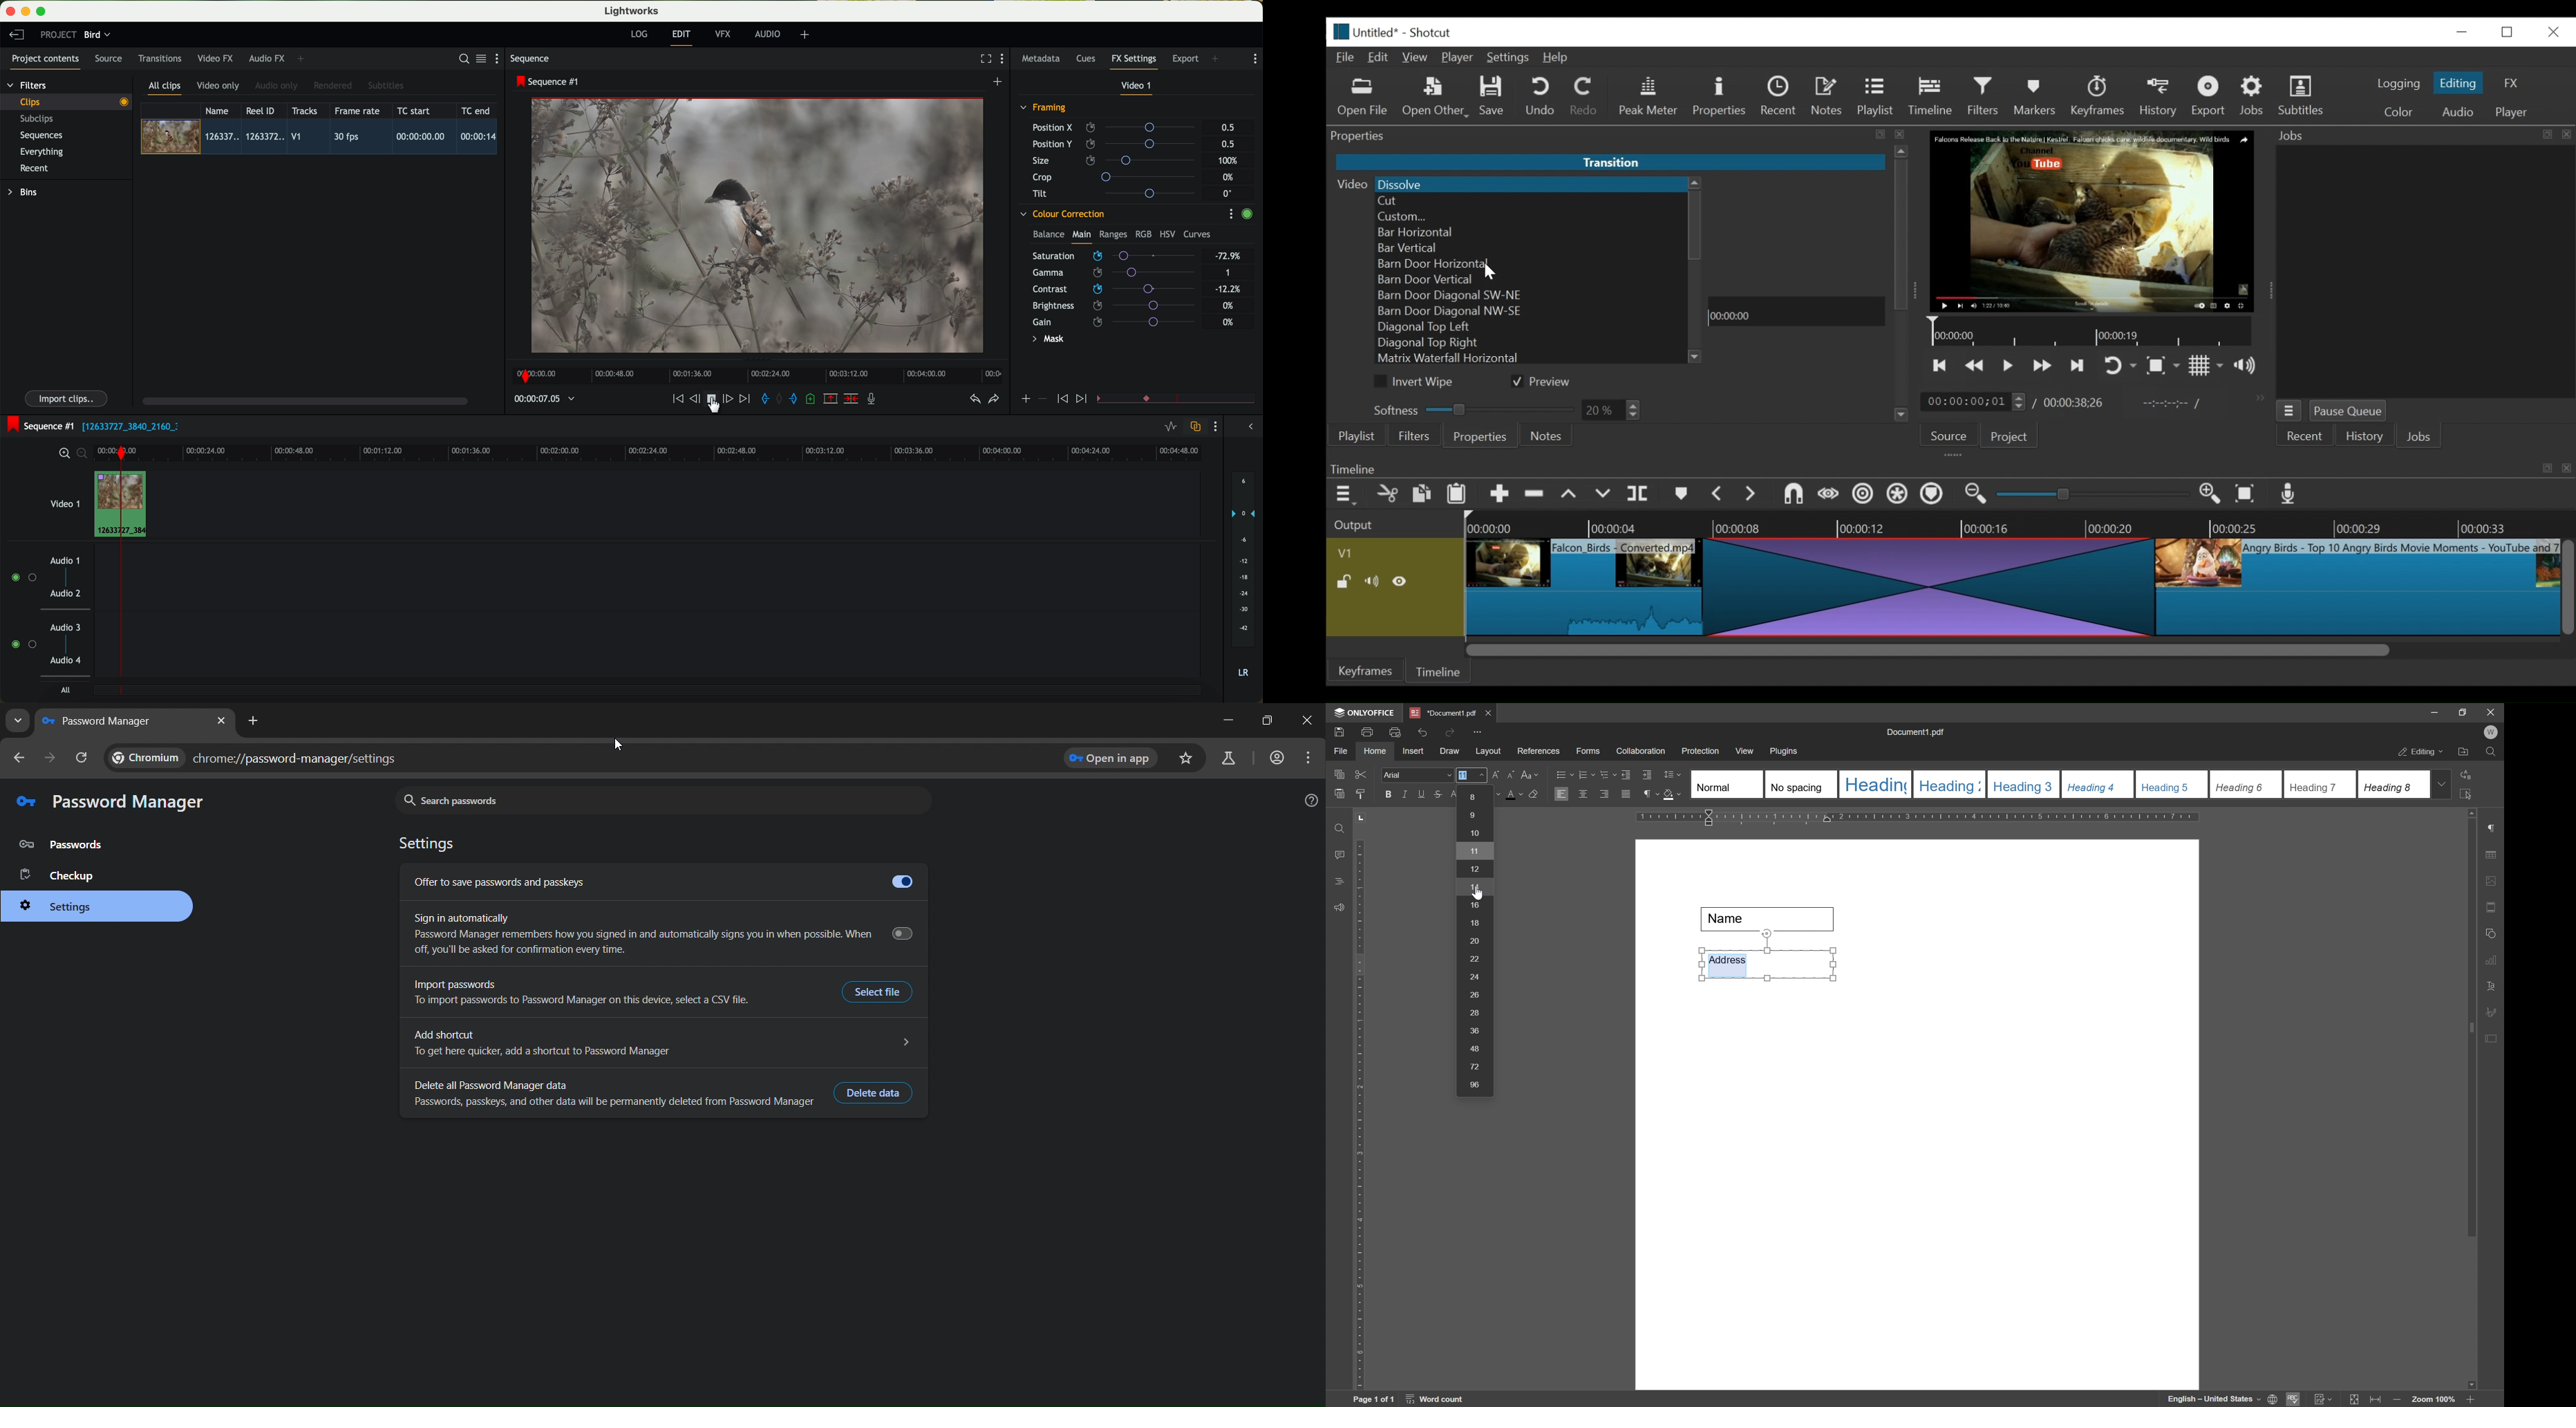  Describe the element at coordinates (1229, 322) in the screenshot. I see `0%` at that location.